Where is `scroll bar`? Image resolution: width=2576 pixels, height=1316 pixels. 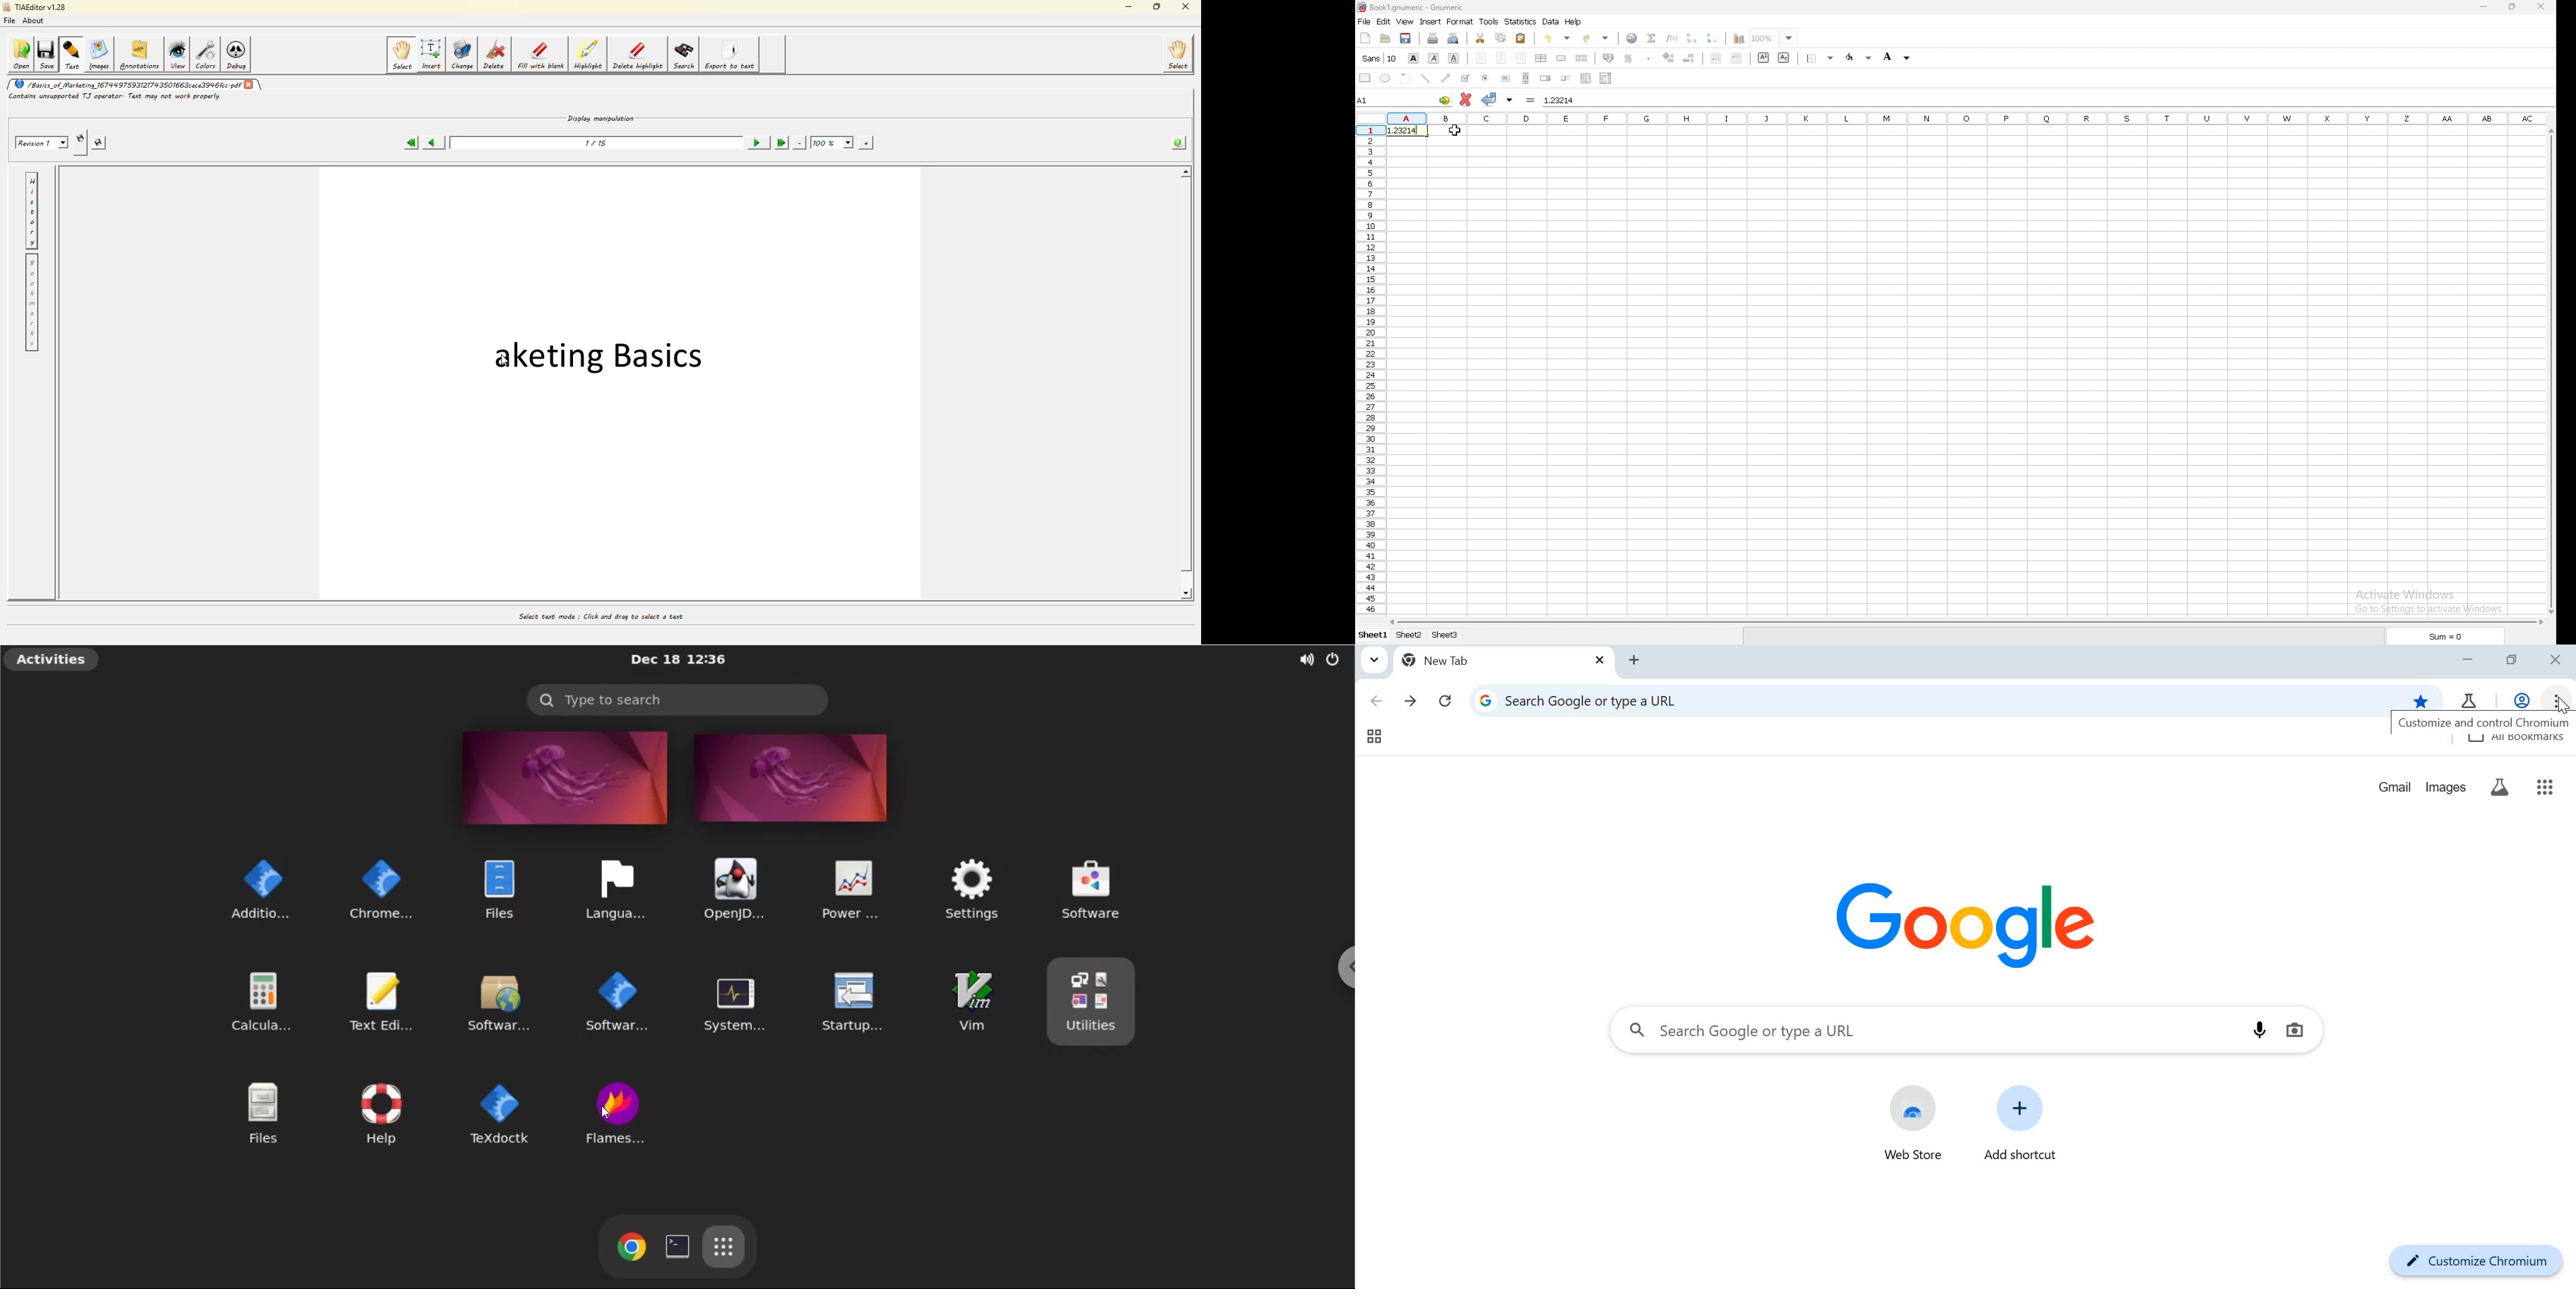 scroll bar is located at coordinates (2549, 370).